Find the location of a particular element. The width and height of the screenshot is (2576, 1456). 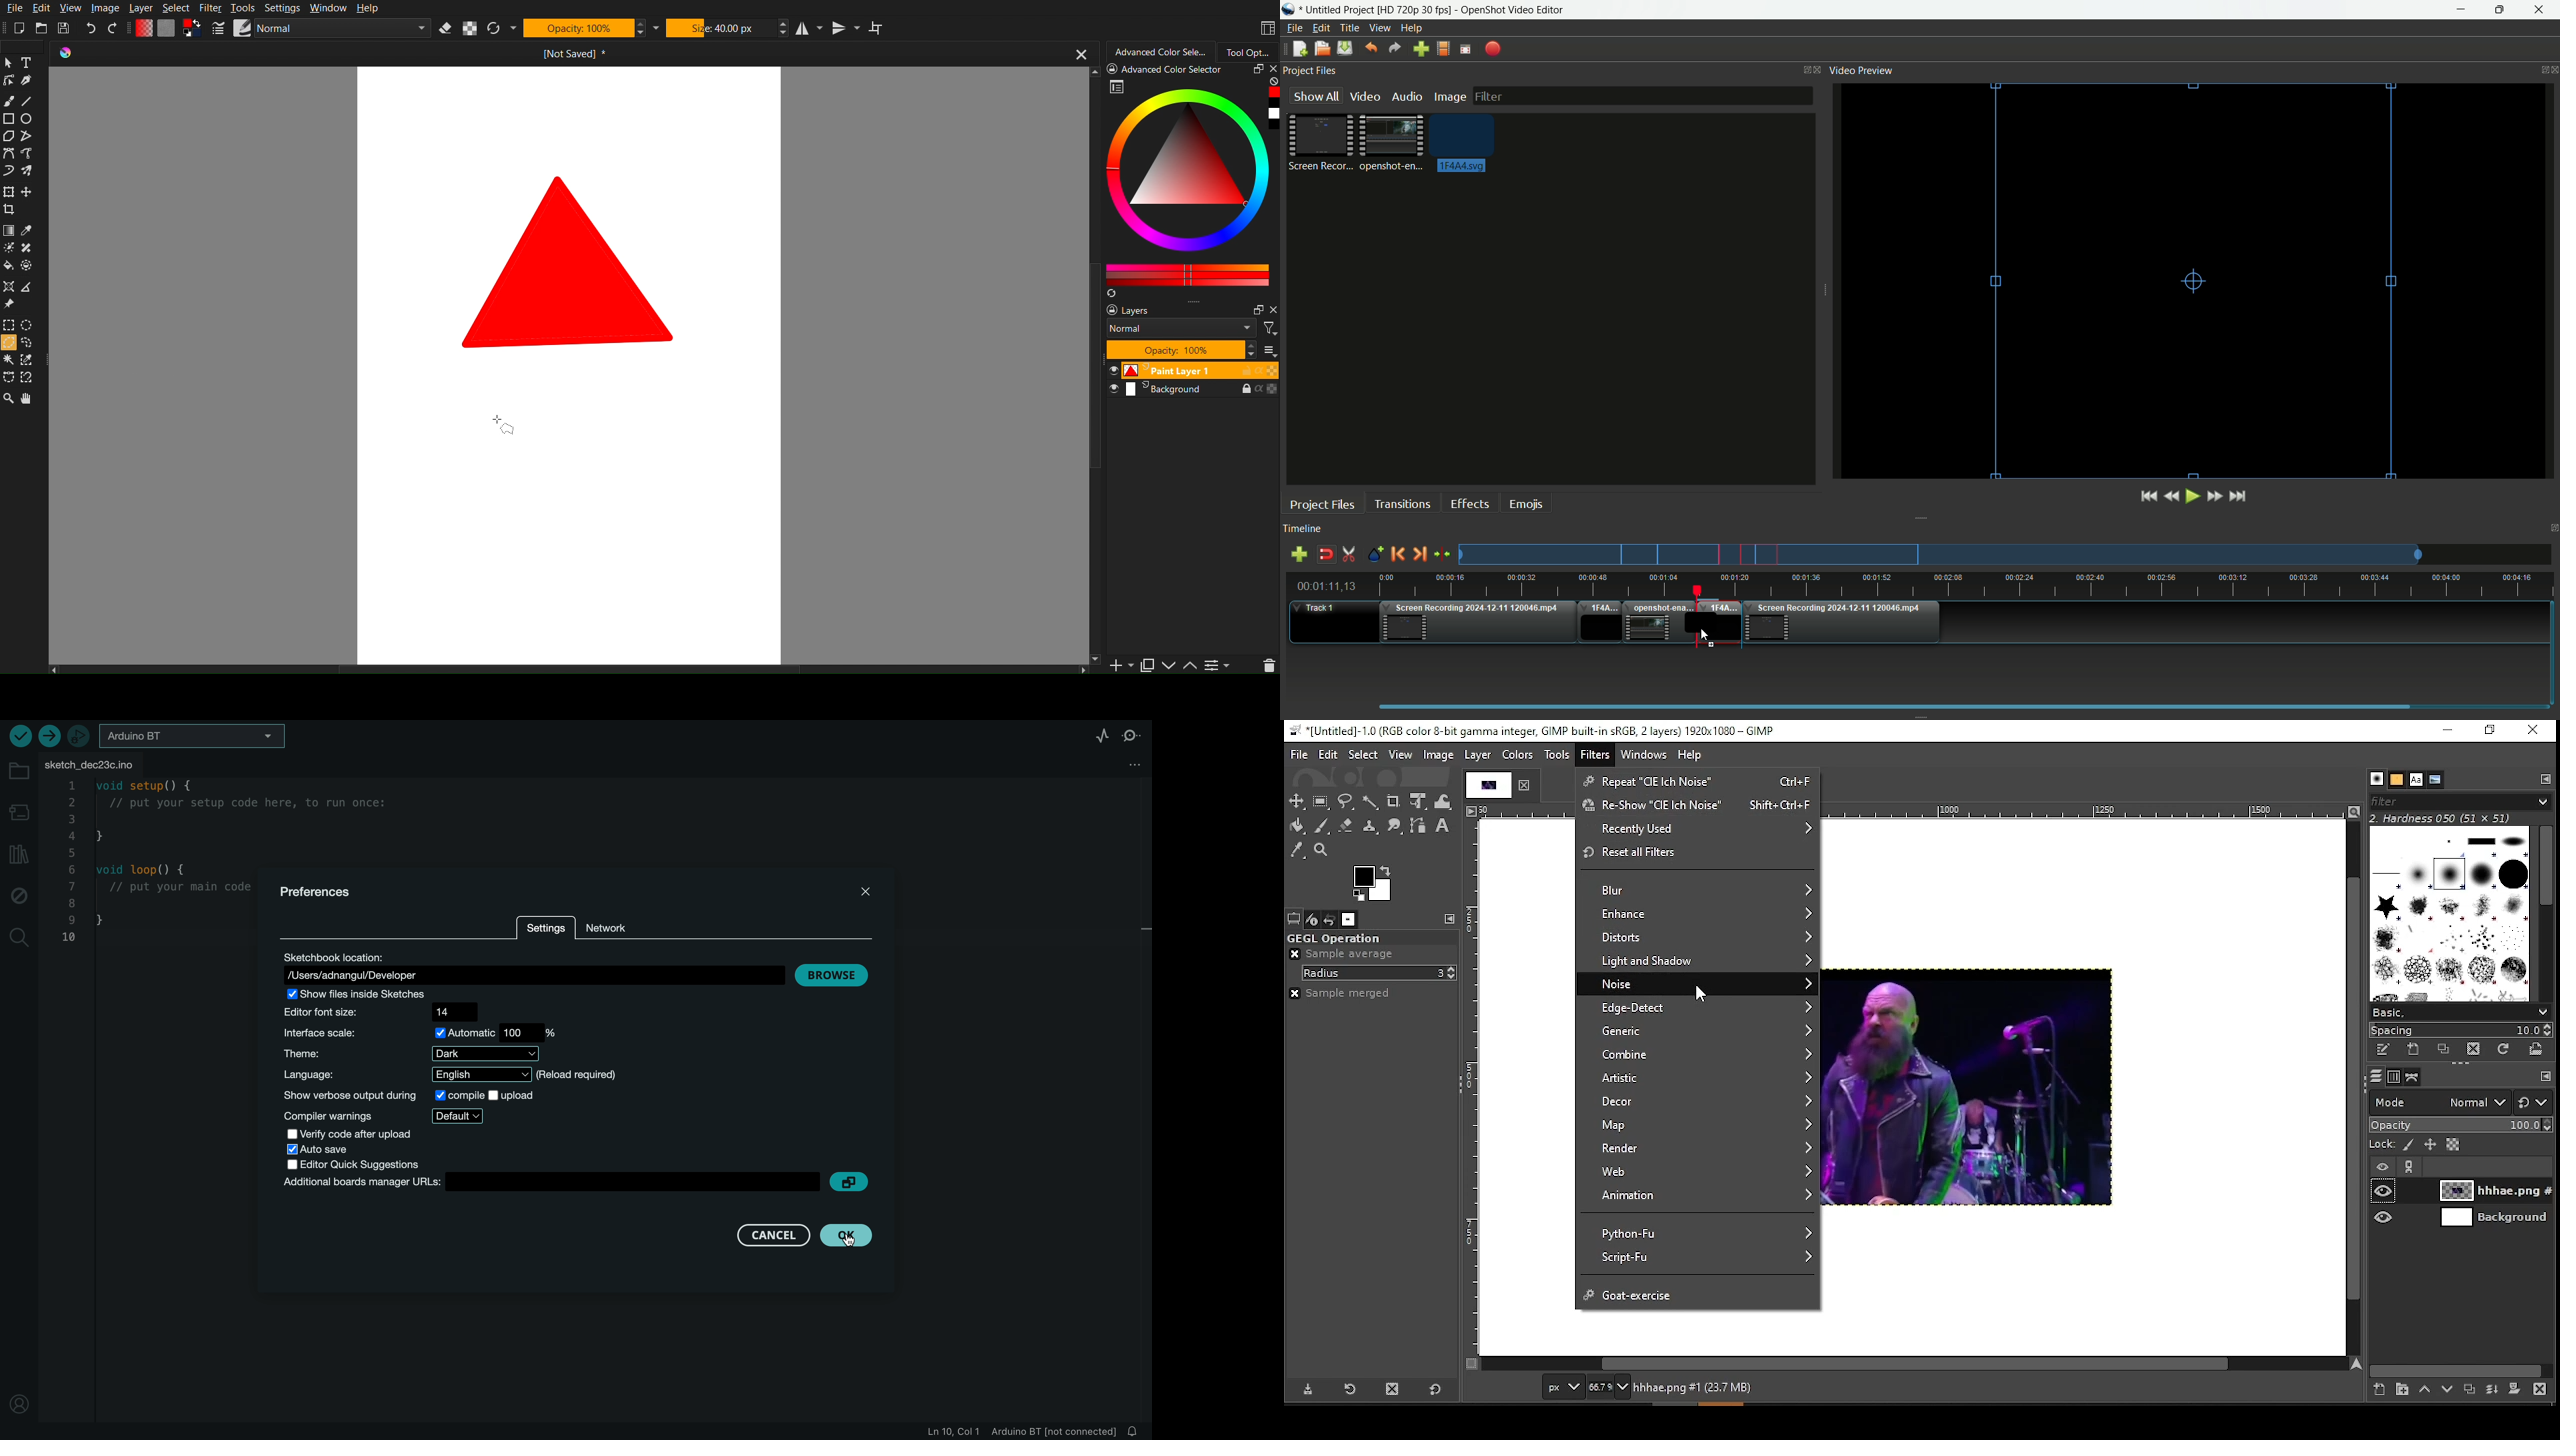

Cursor is located at coordinates (507, 419).